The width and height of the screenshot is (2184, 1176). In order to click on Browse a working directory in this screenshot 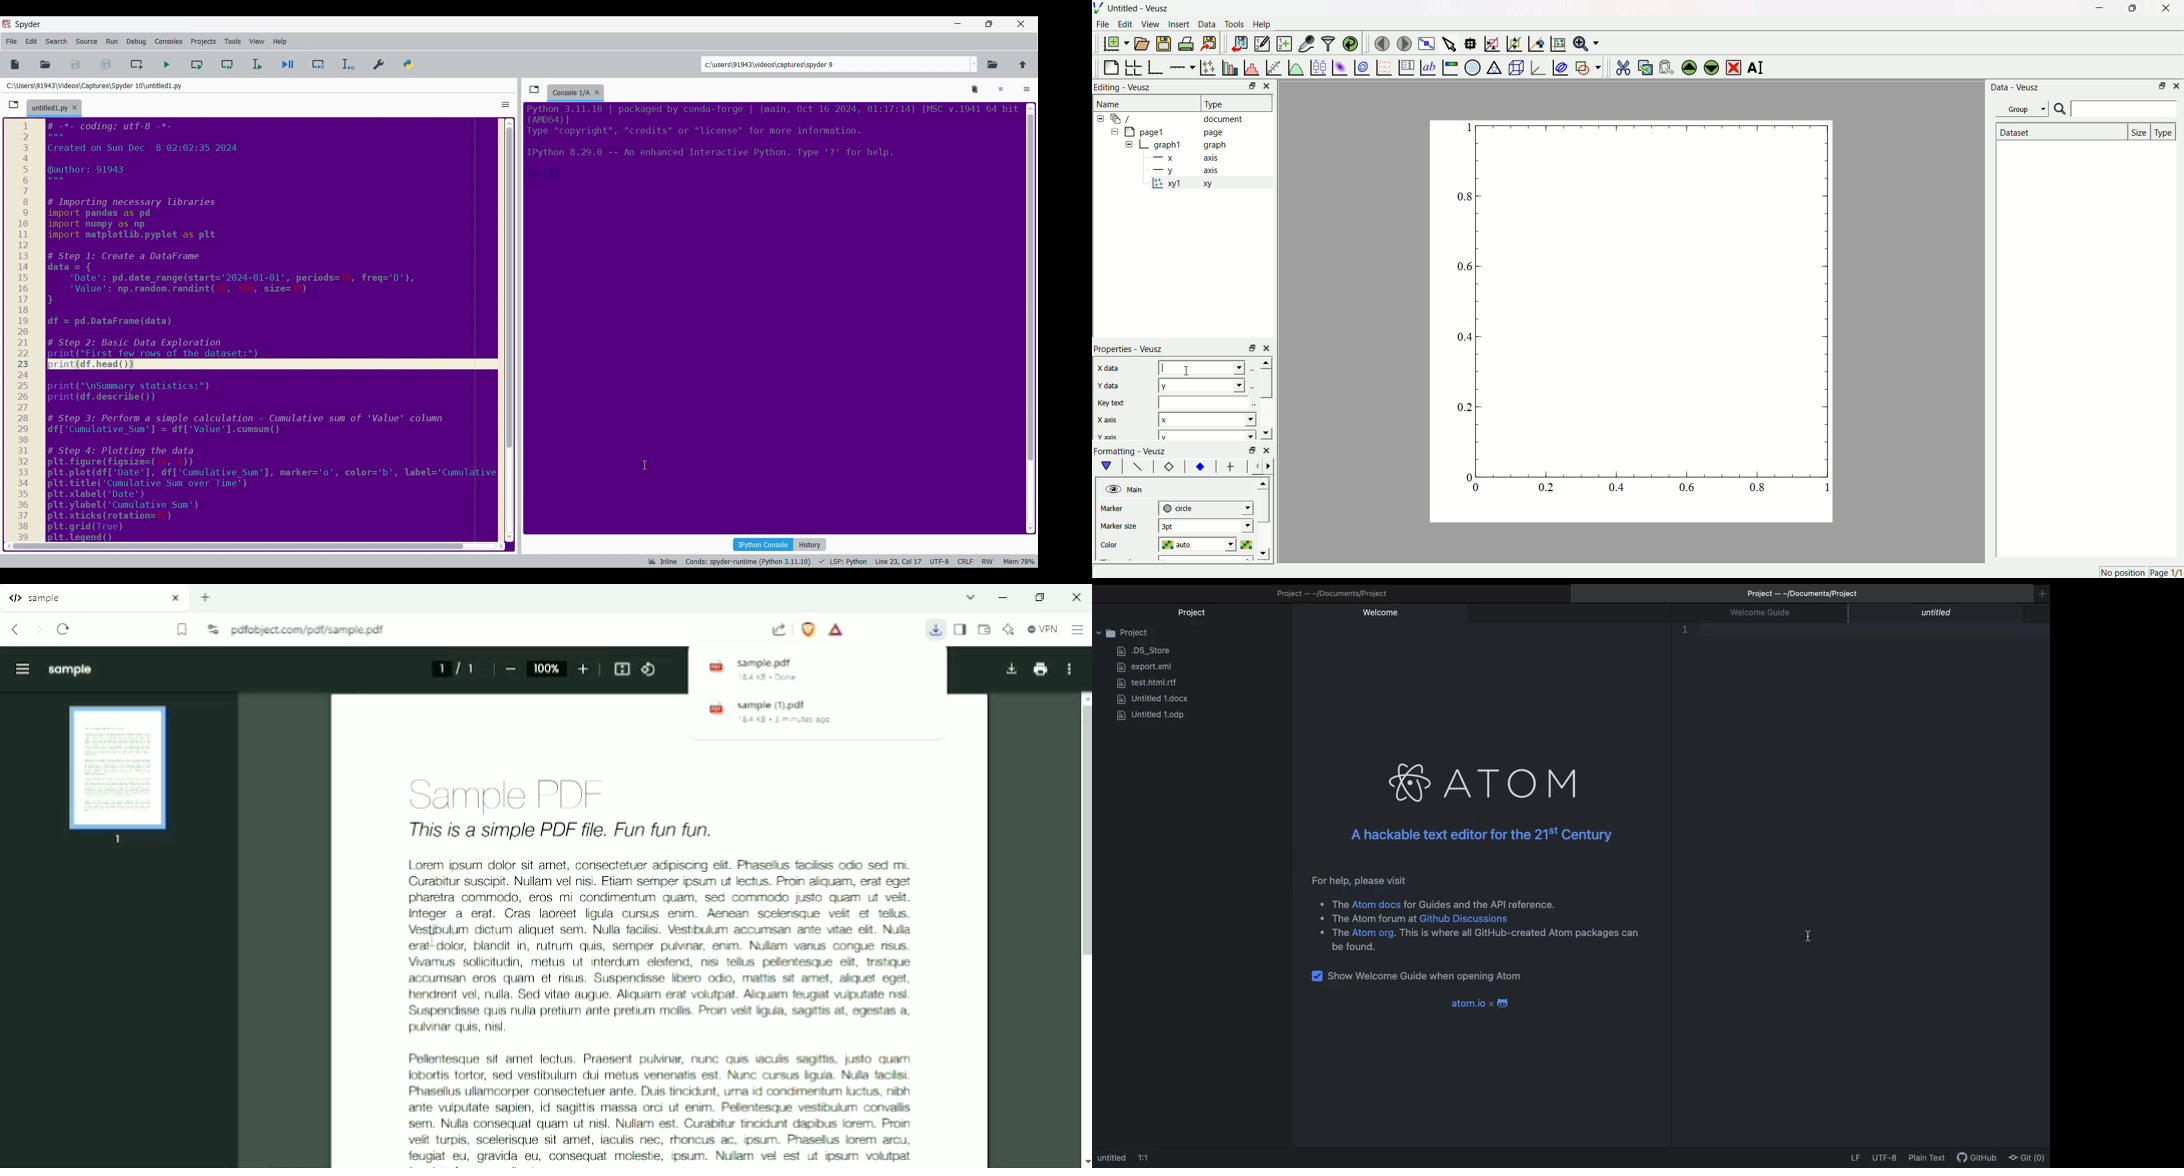, I will do `click(993, 64)`.